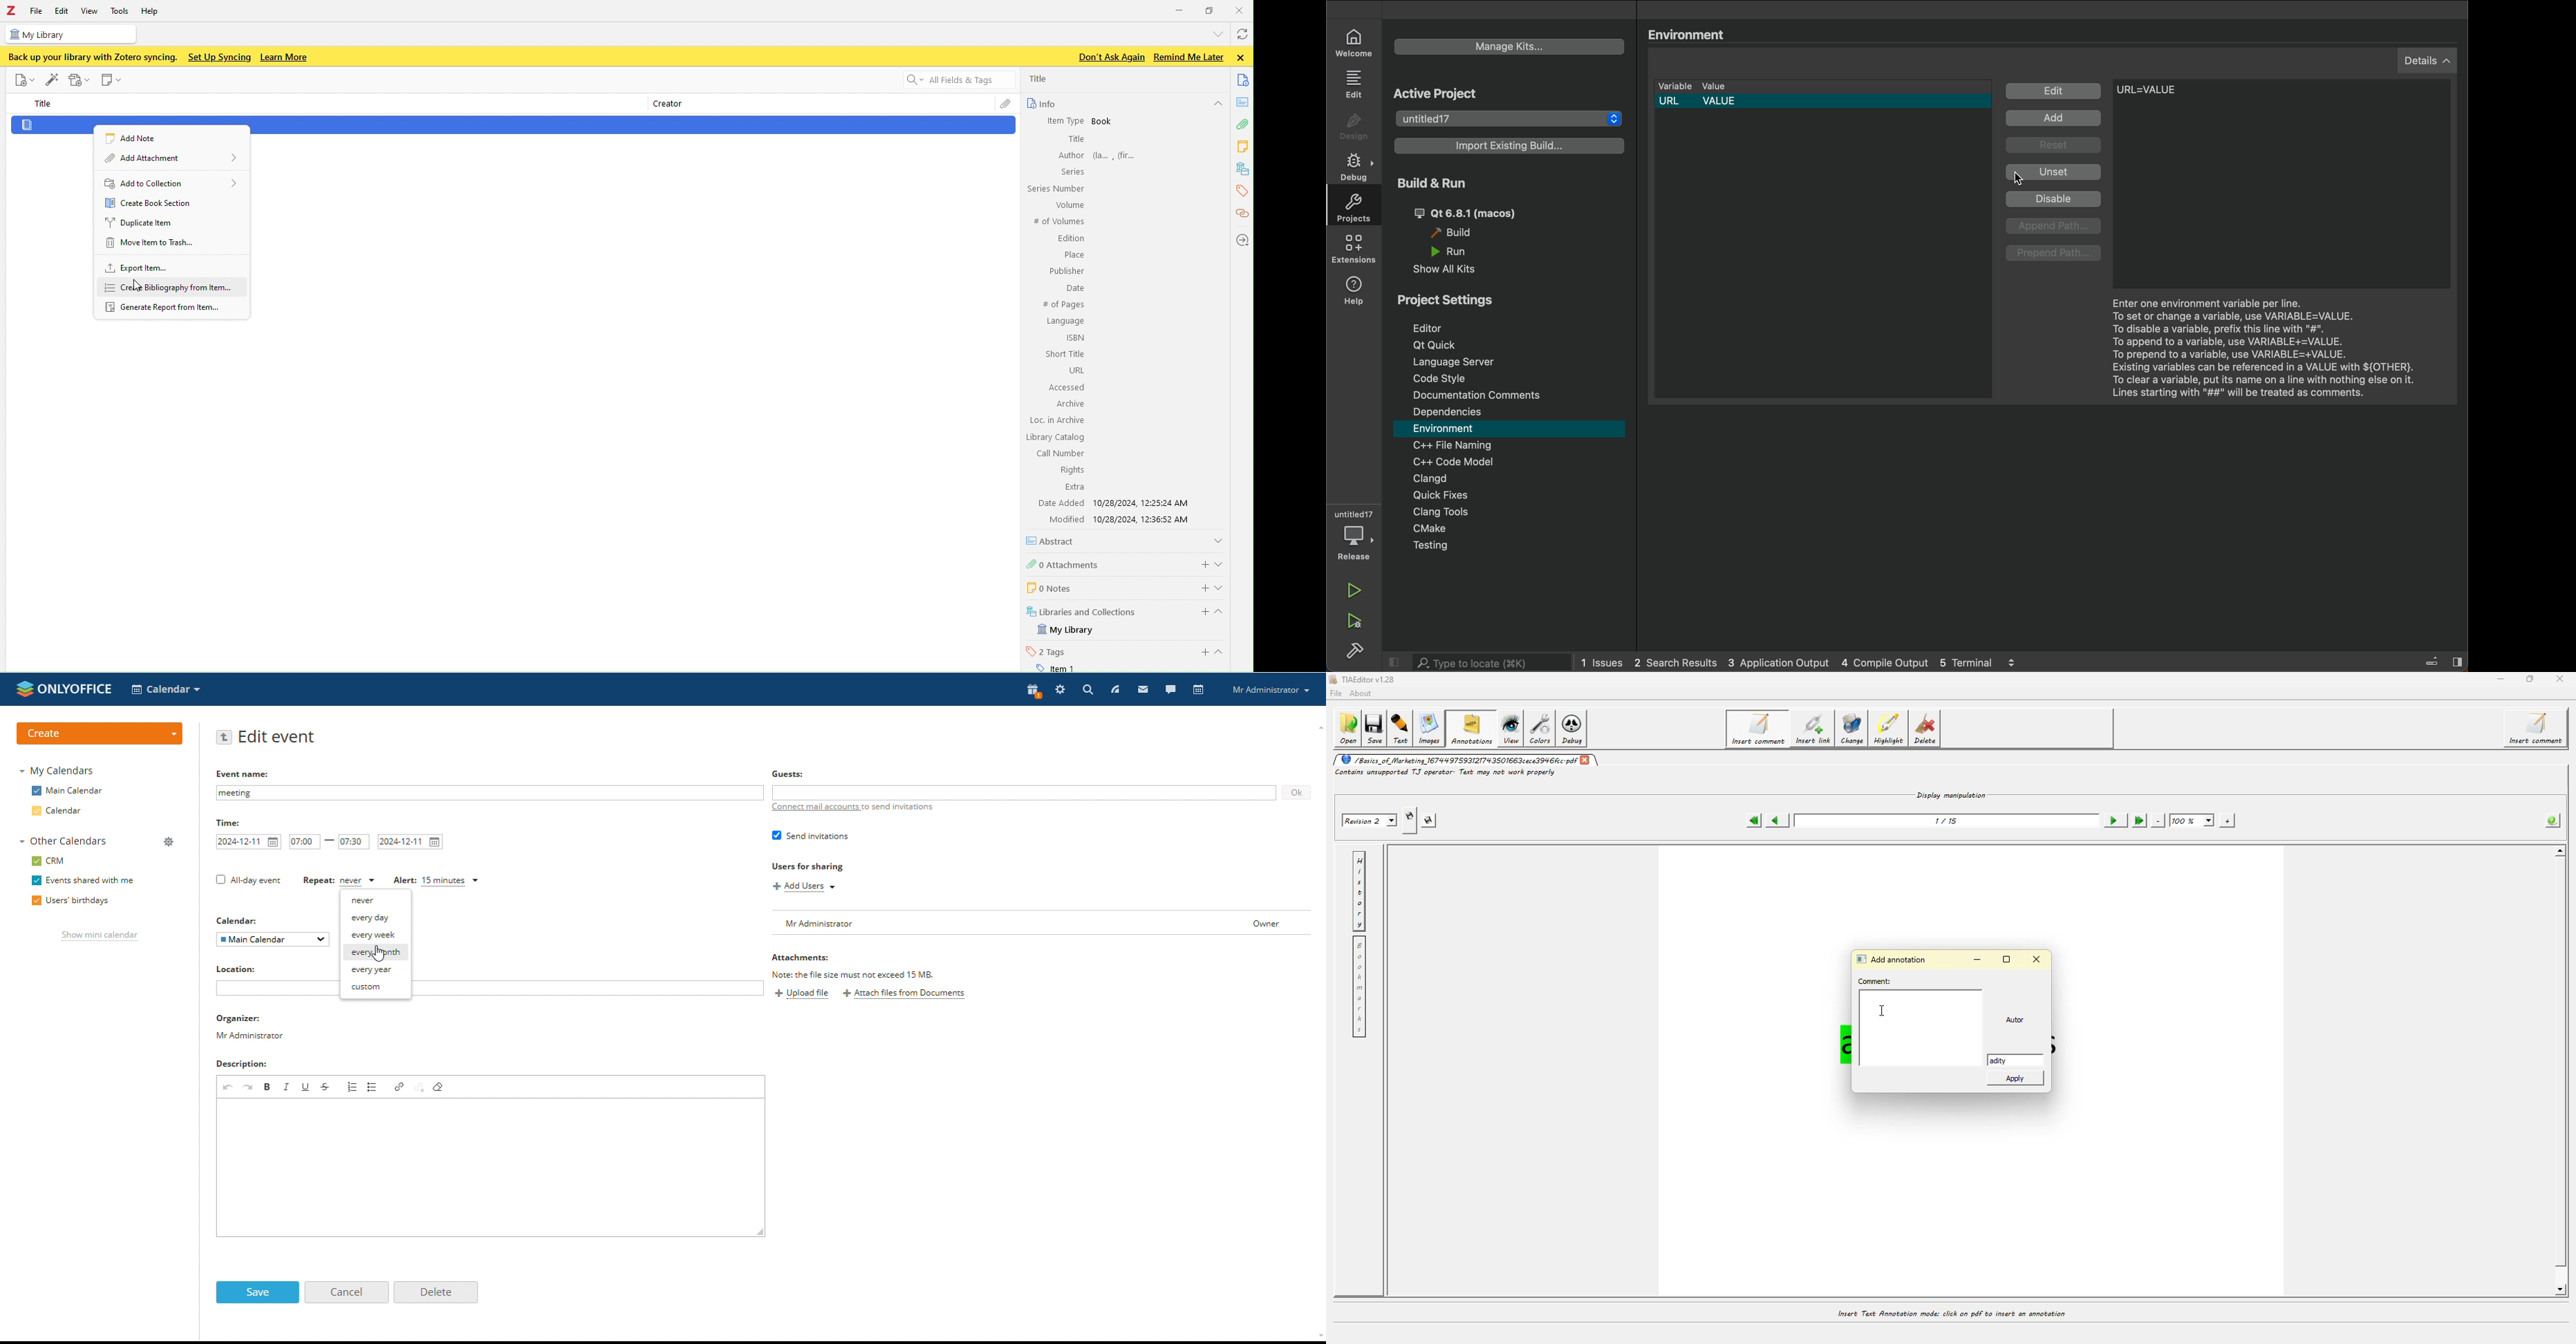 The image size is (2576, 1344). Describe the element at coordinates (286, 58) in the screenshot. I see `Learn More` at that location.